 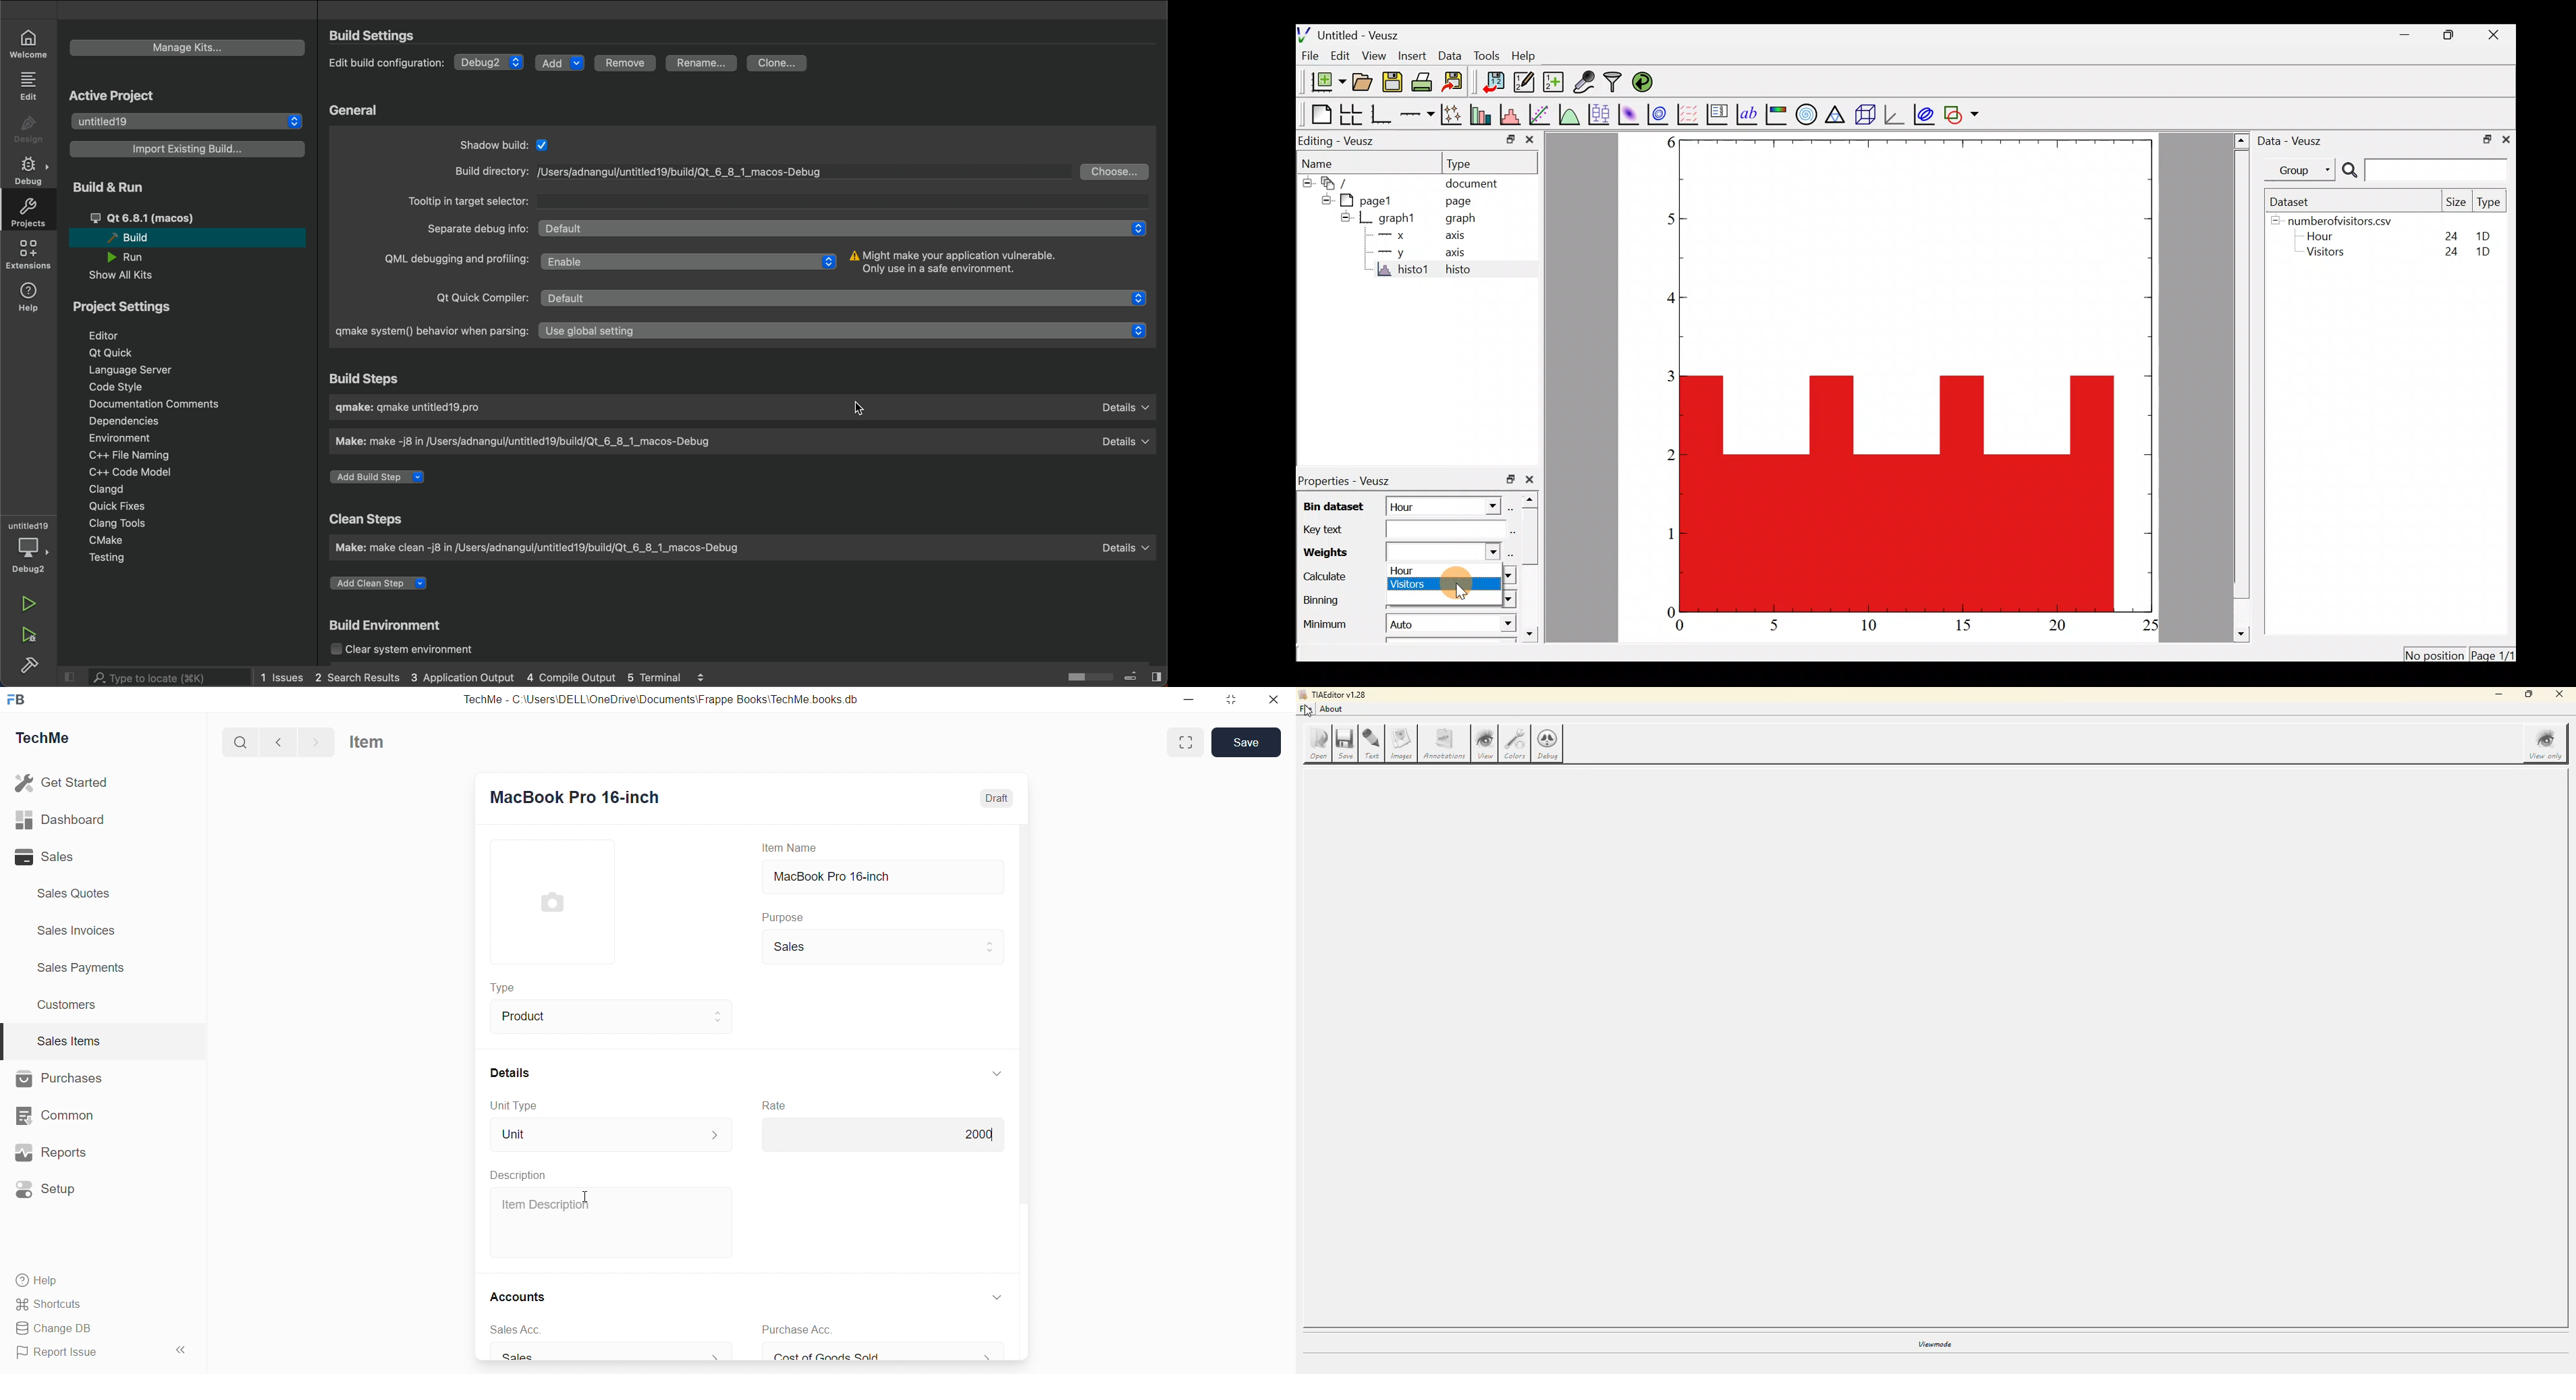 I want to click on <<, so click(x=180, y=1350).